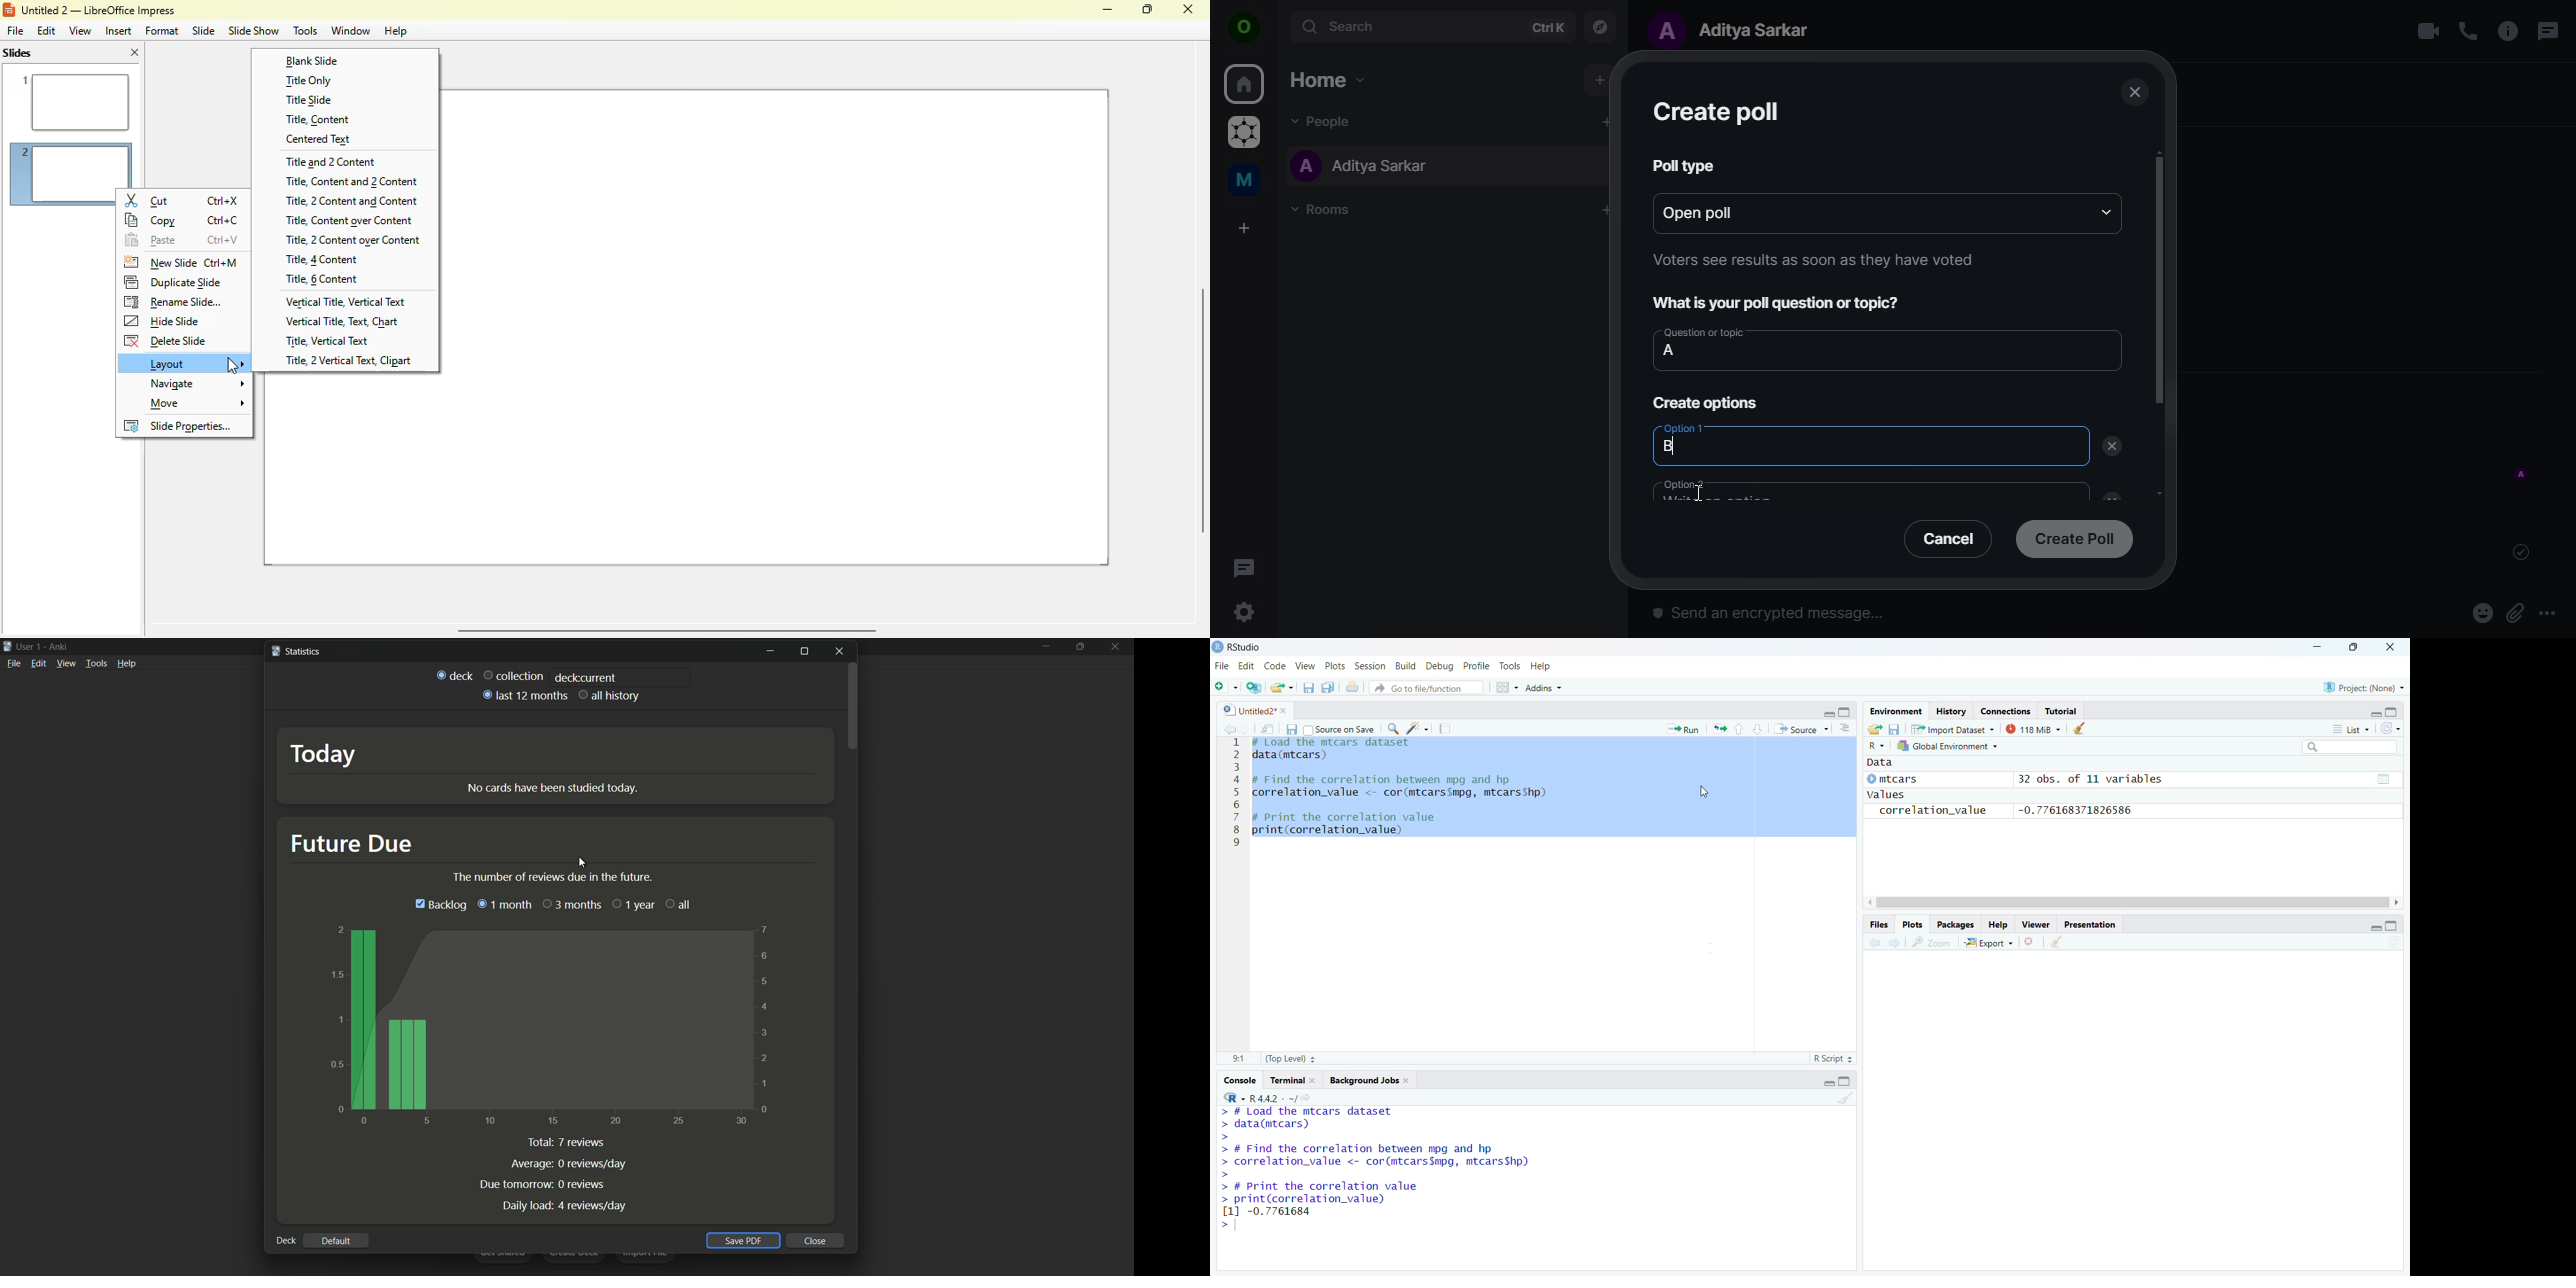  Describe the element at coordinates (1847, 712) in the screenshot. I see `Maximize` at that location.